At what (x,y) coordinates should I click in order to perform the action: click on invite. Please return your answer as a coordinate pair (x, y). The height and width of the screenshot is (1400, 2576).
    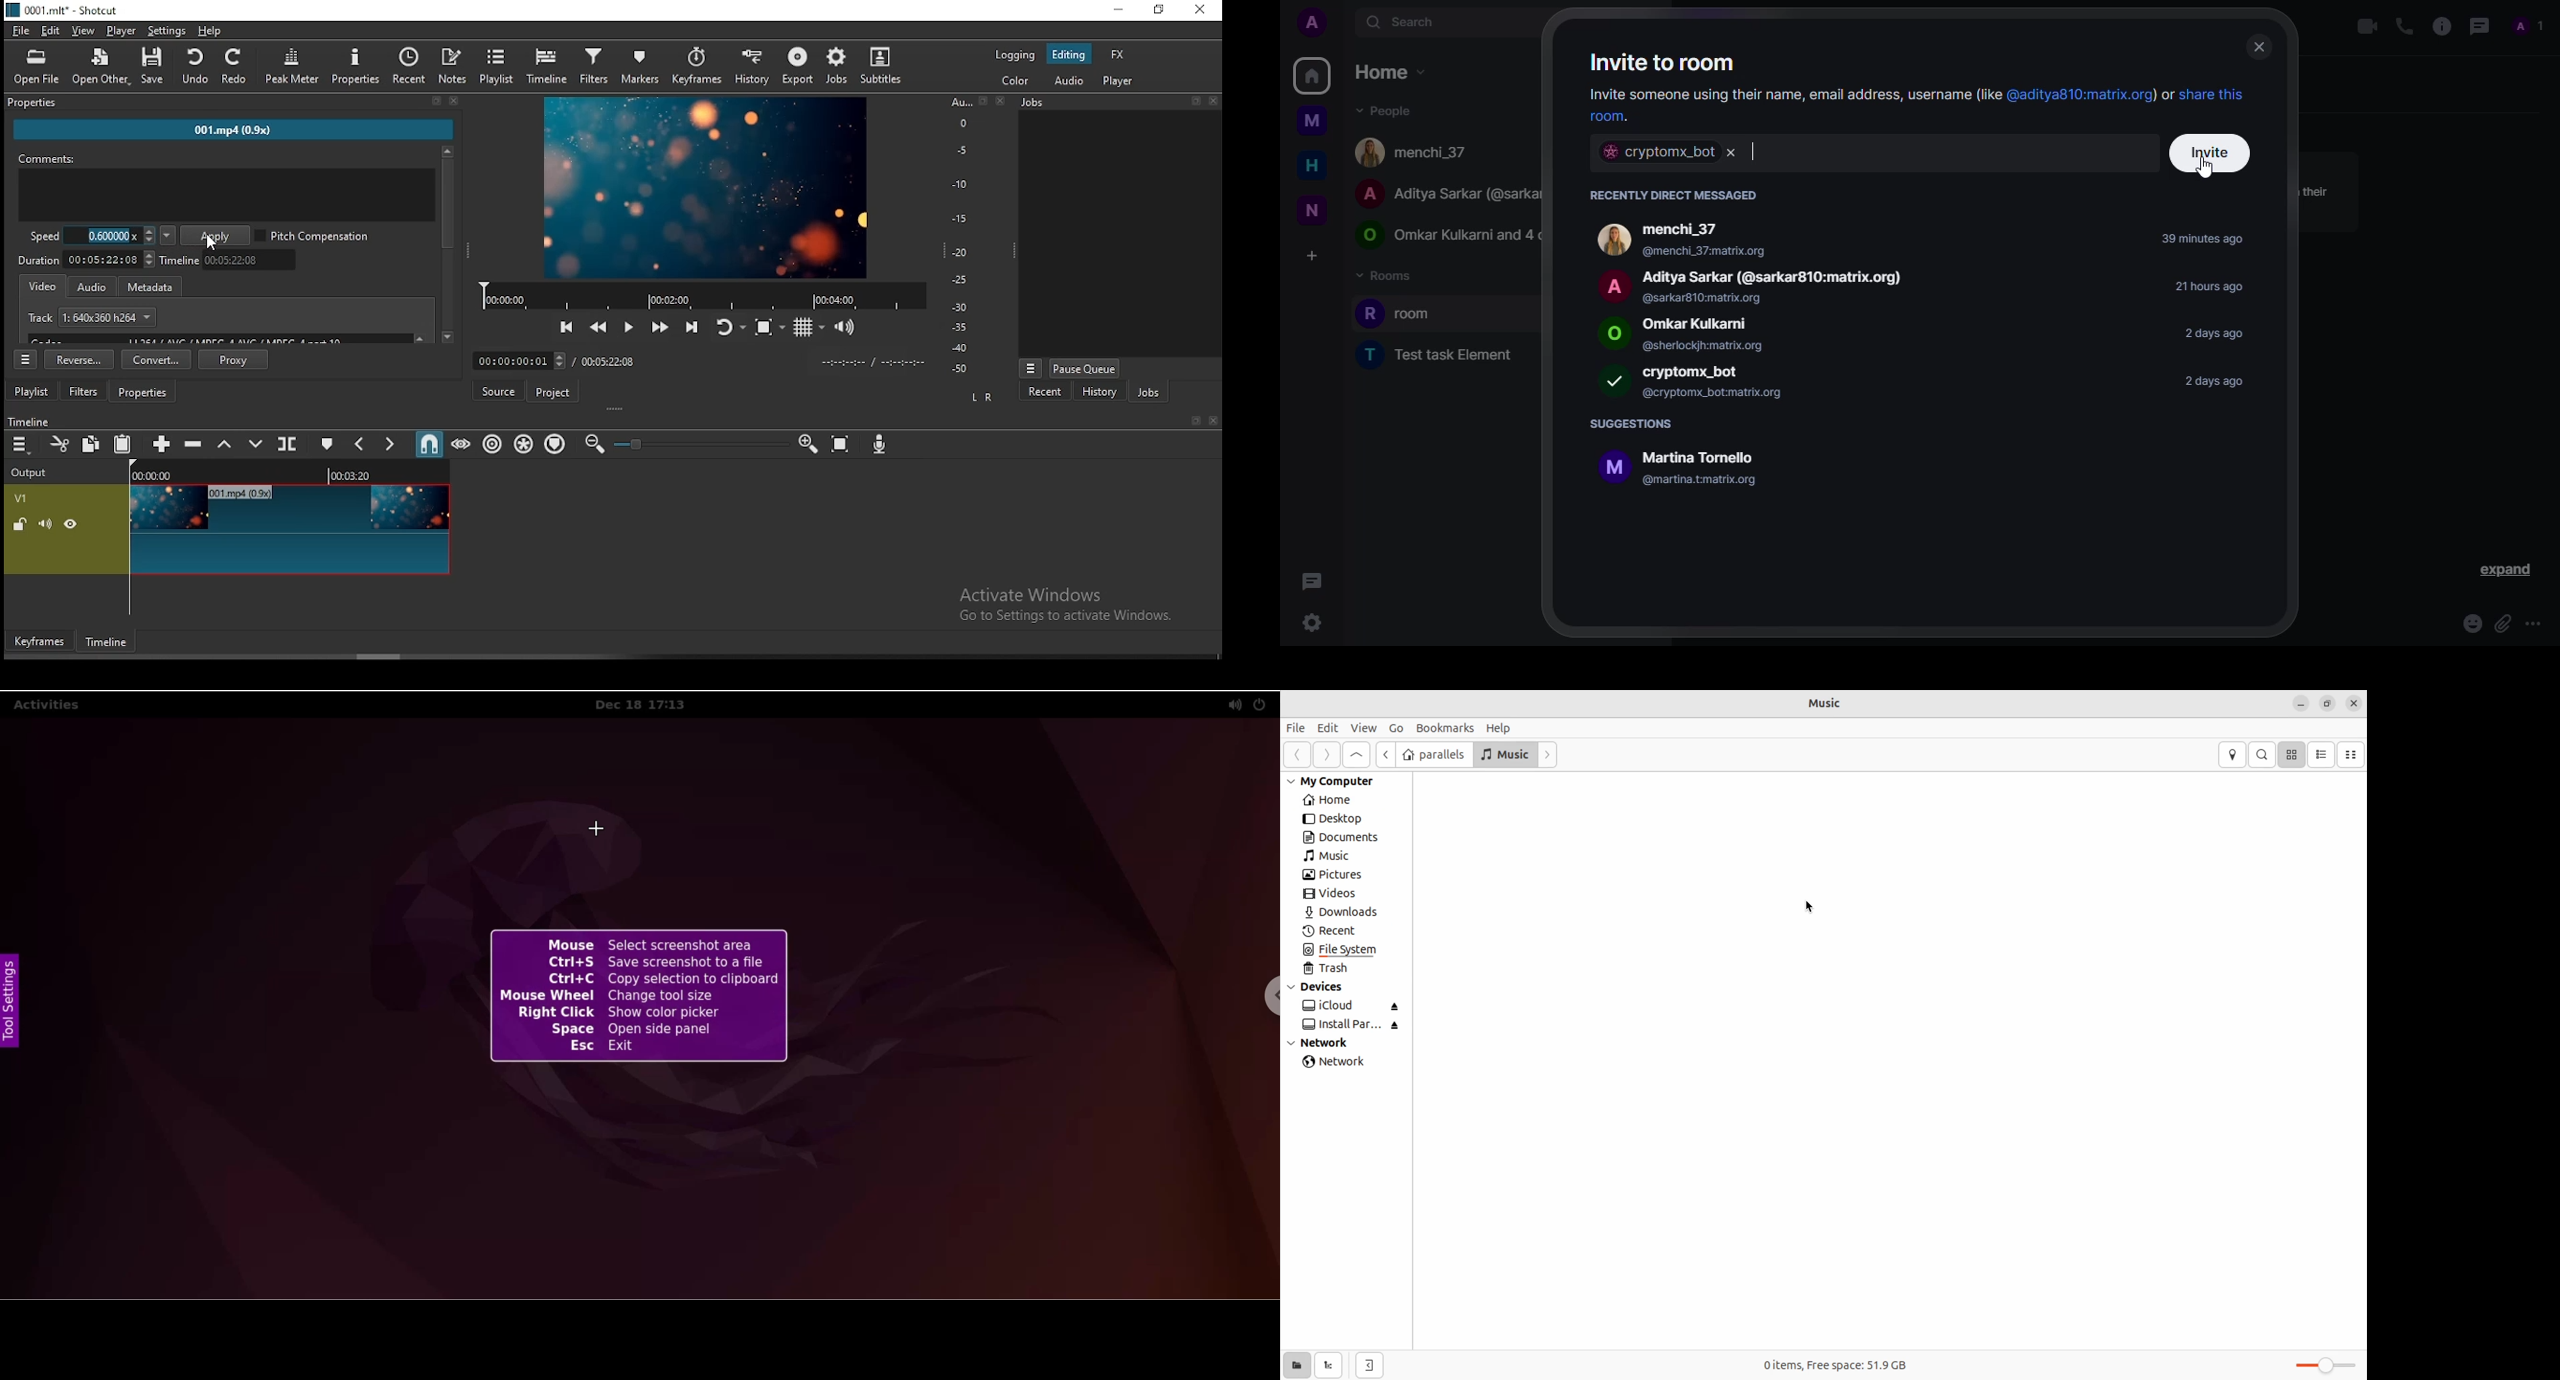
    Looking at the image, I should click on (2217, 153).